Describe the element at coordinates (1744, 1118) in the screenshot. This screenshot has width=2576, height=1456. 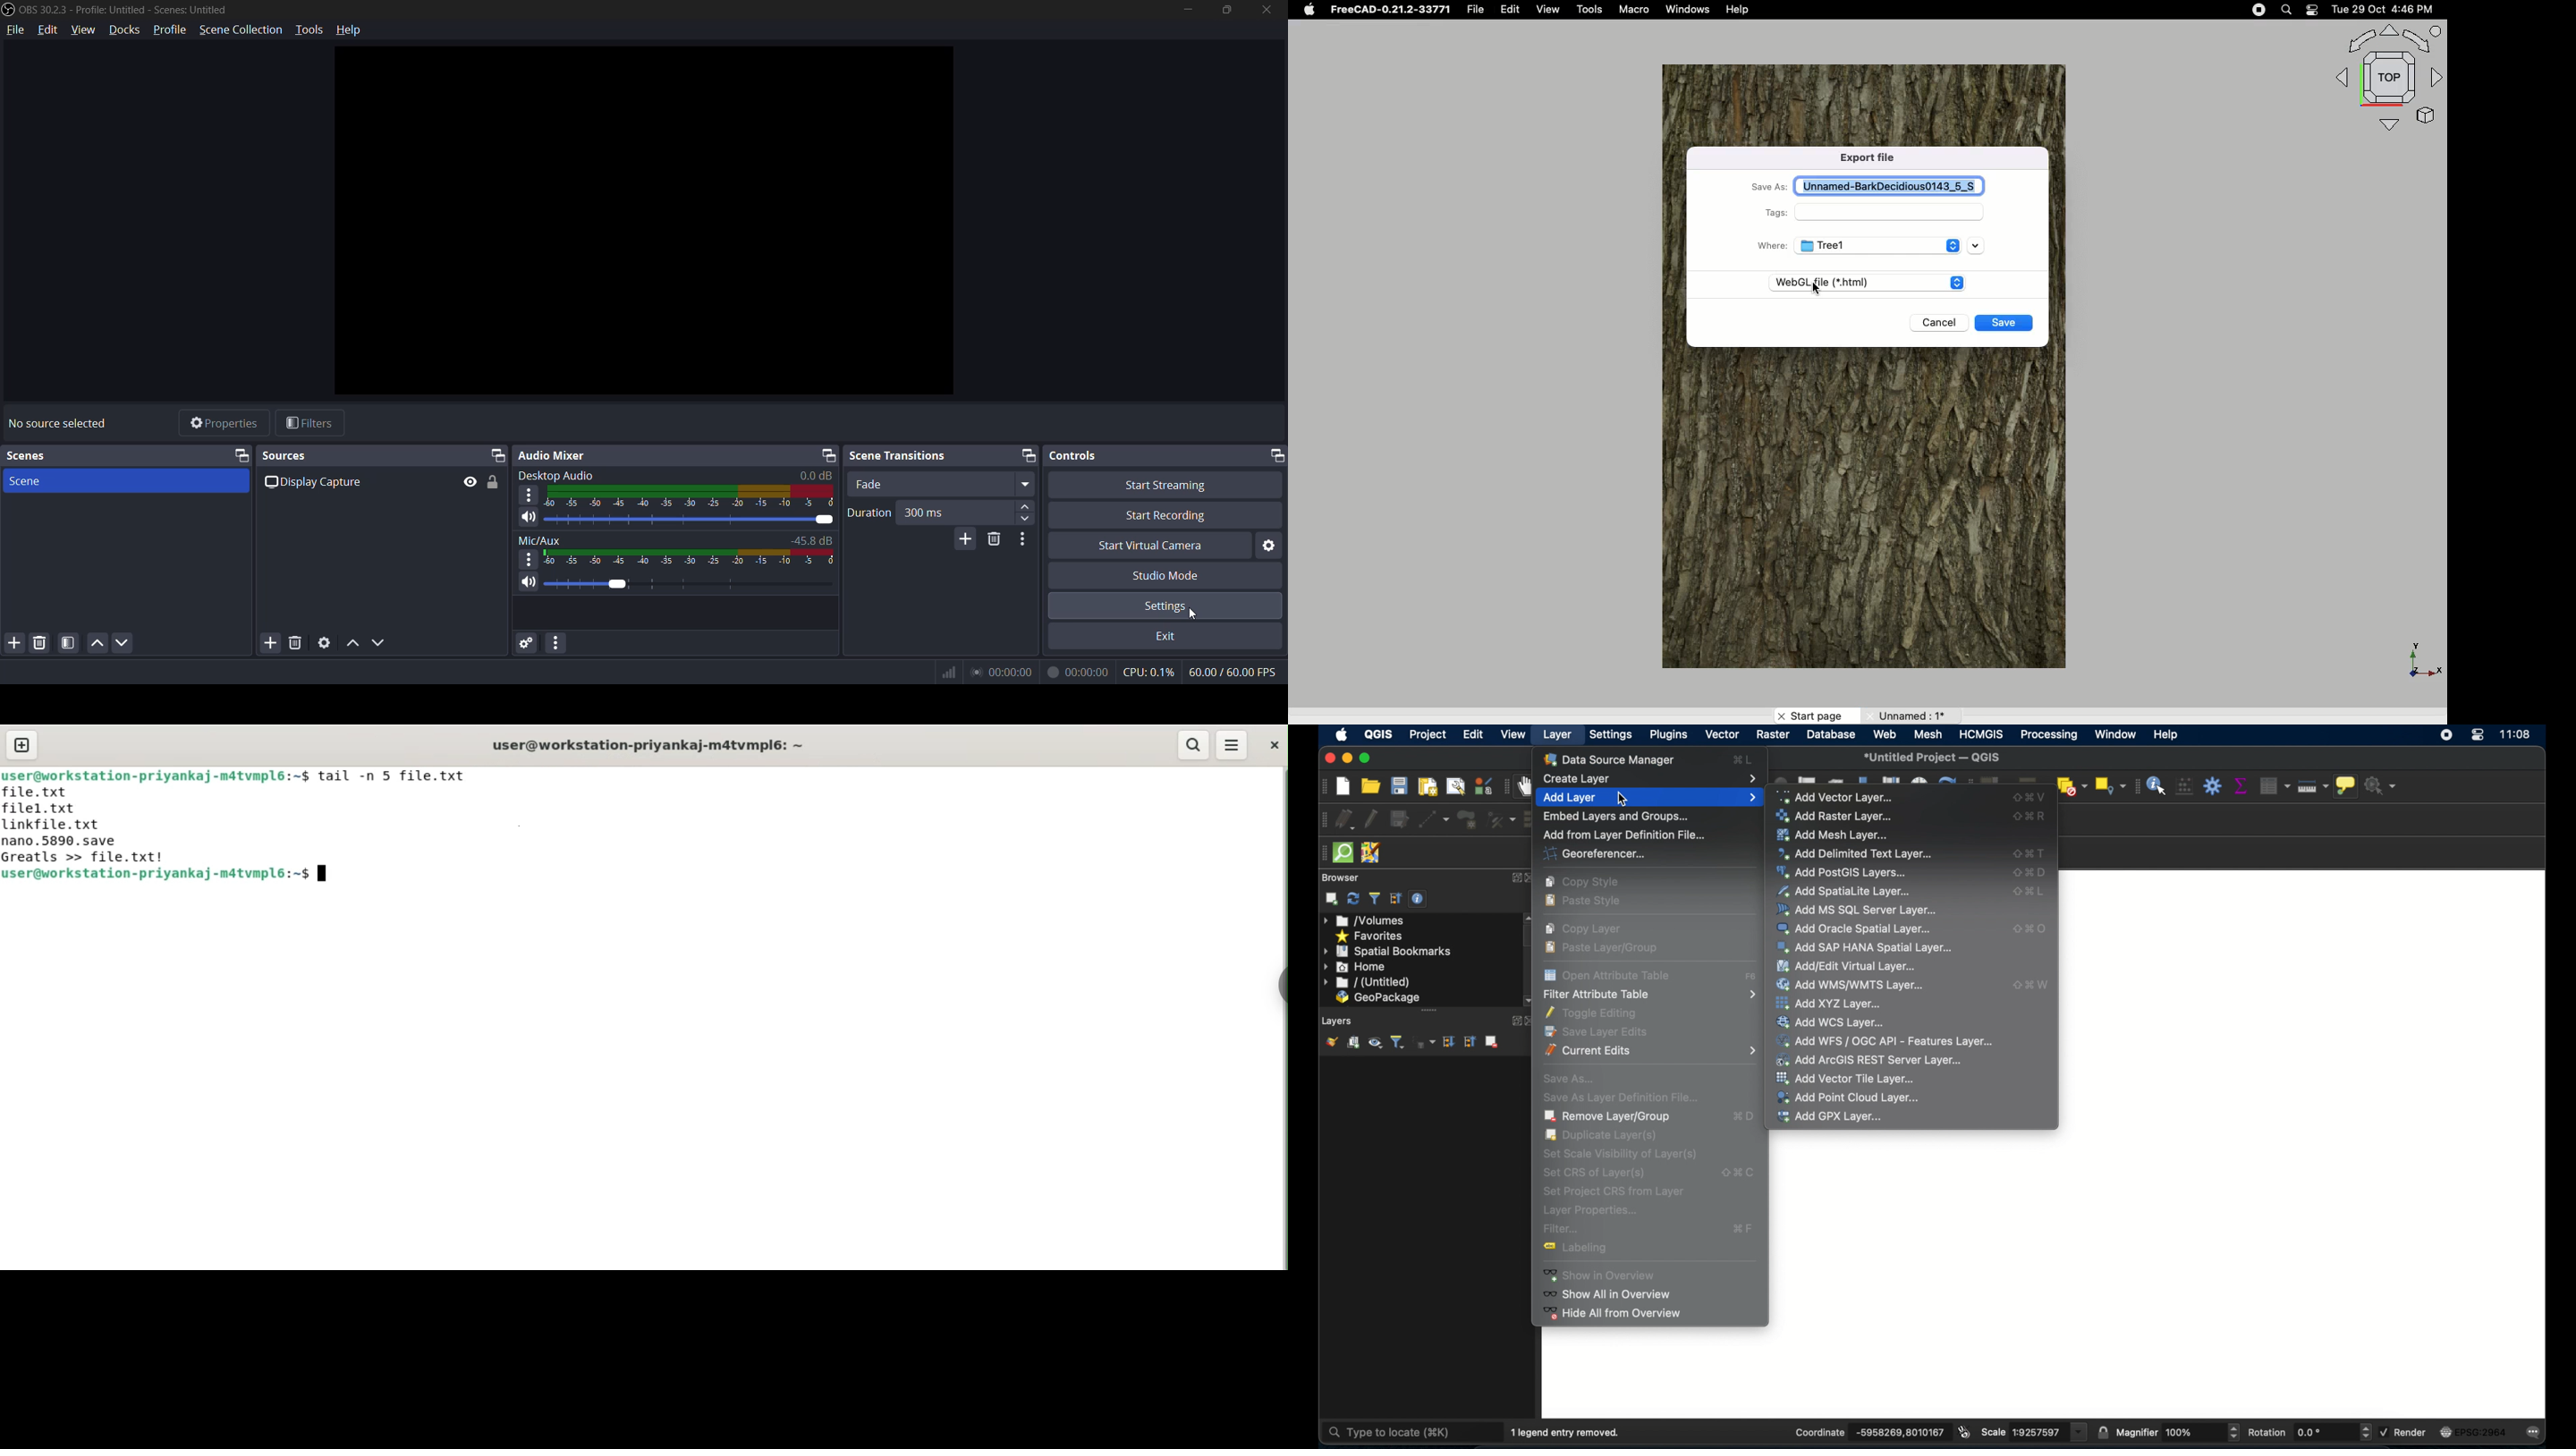
I see `remove layer shortcut` at that location.